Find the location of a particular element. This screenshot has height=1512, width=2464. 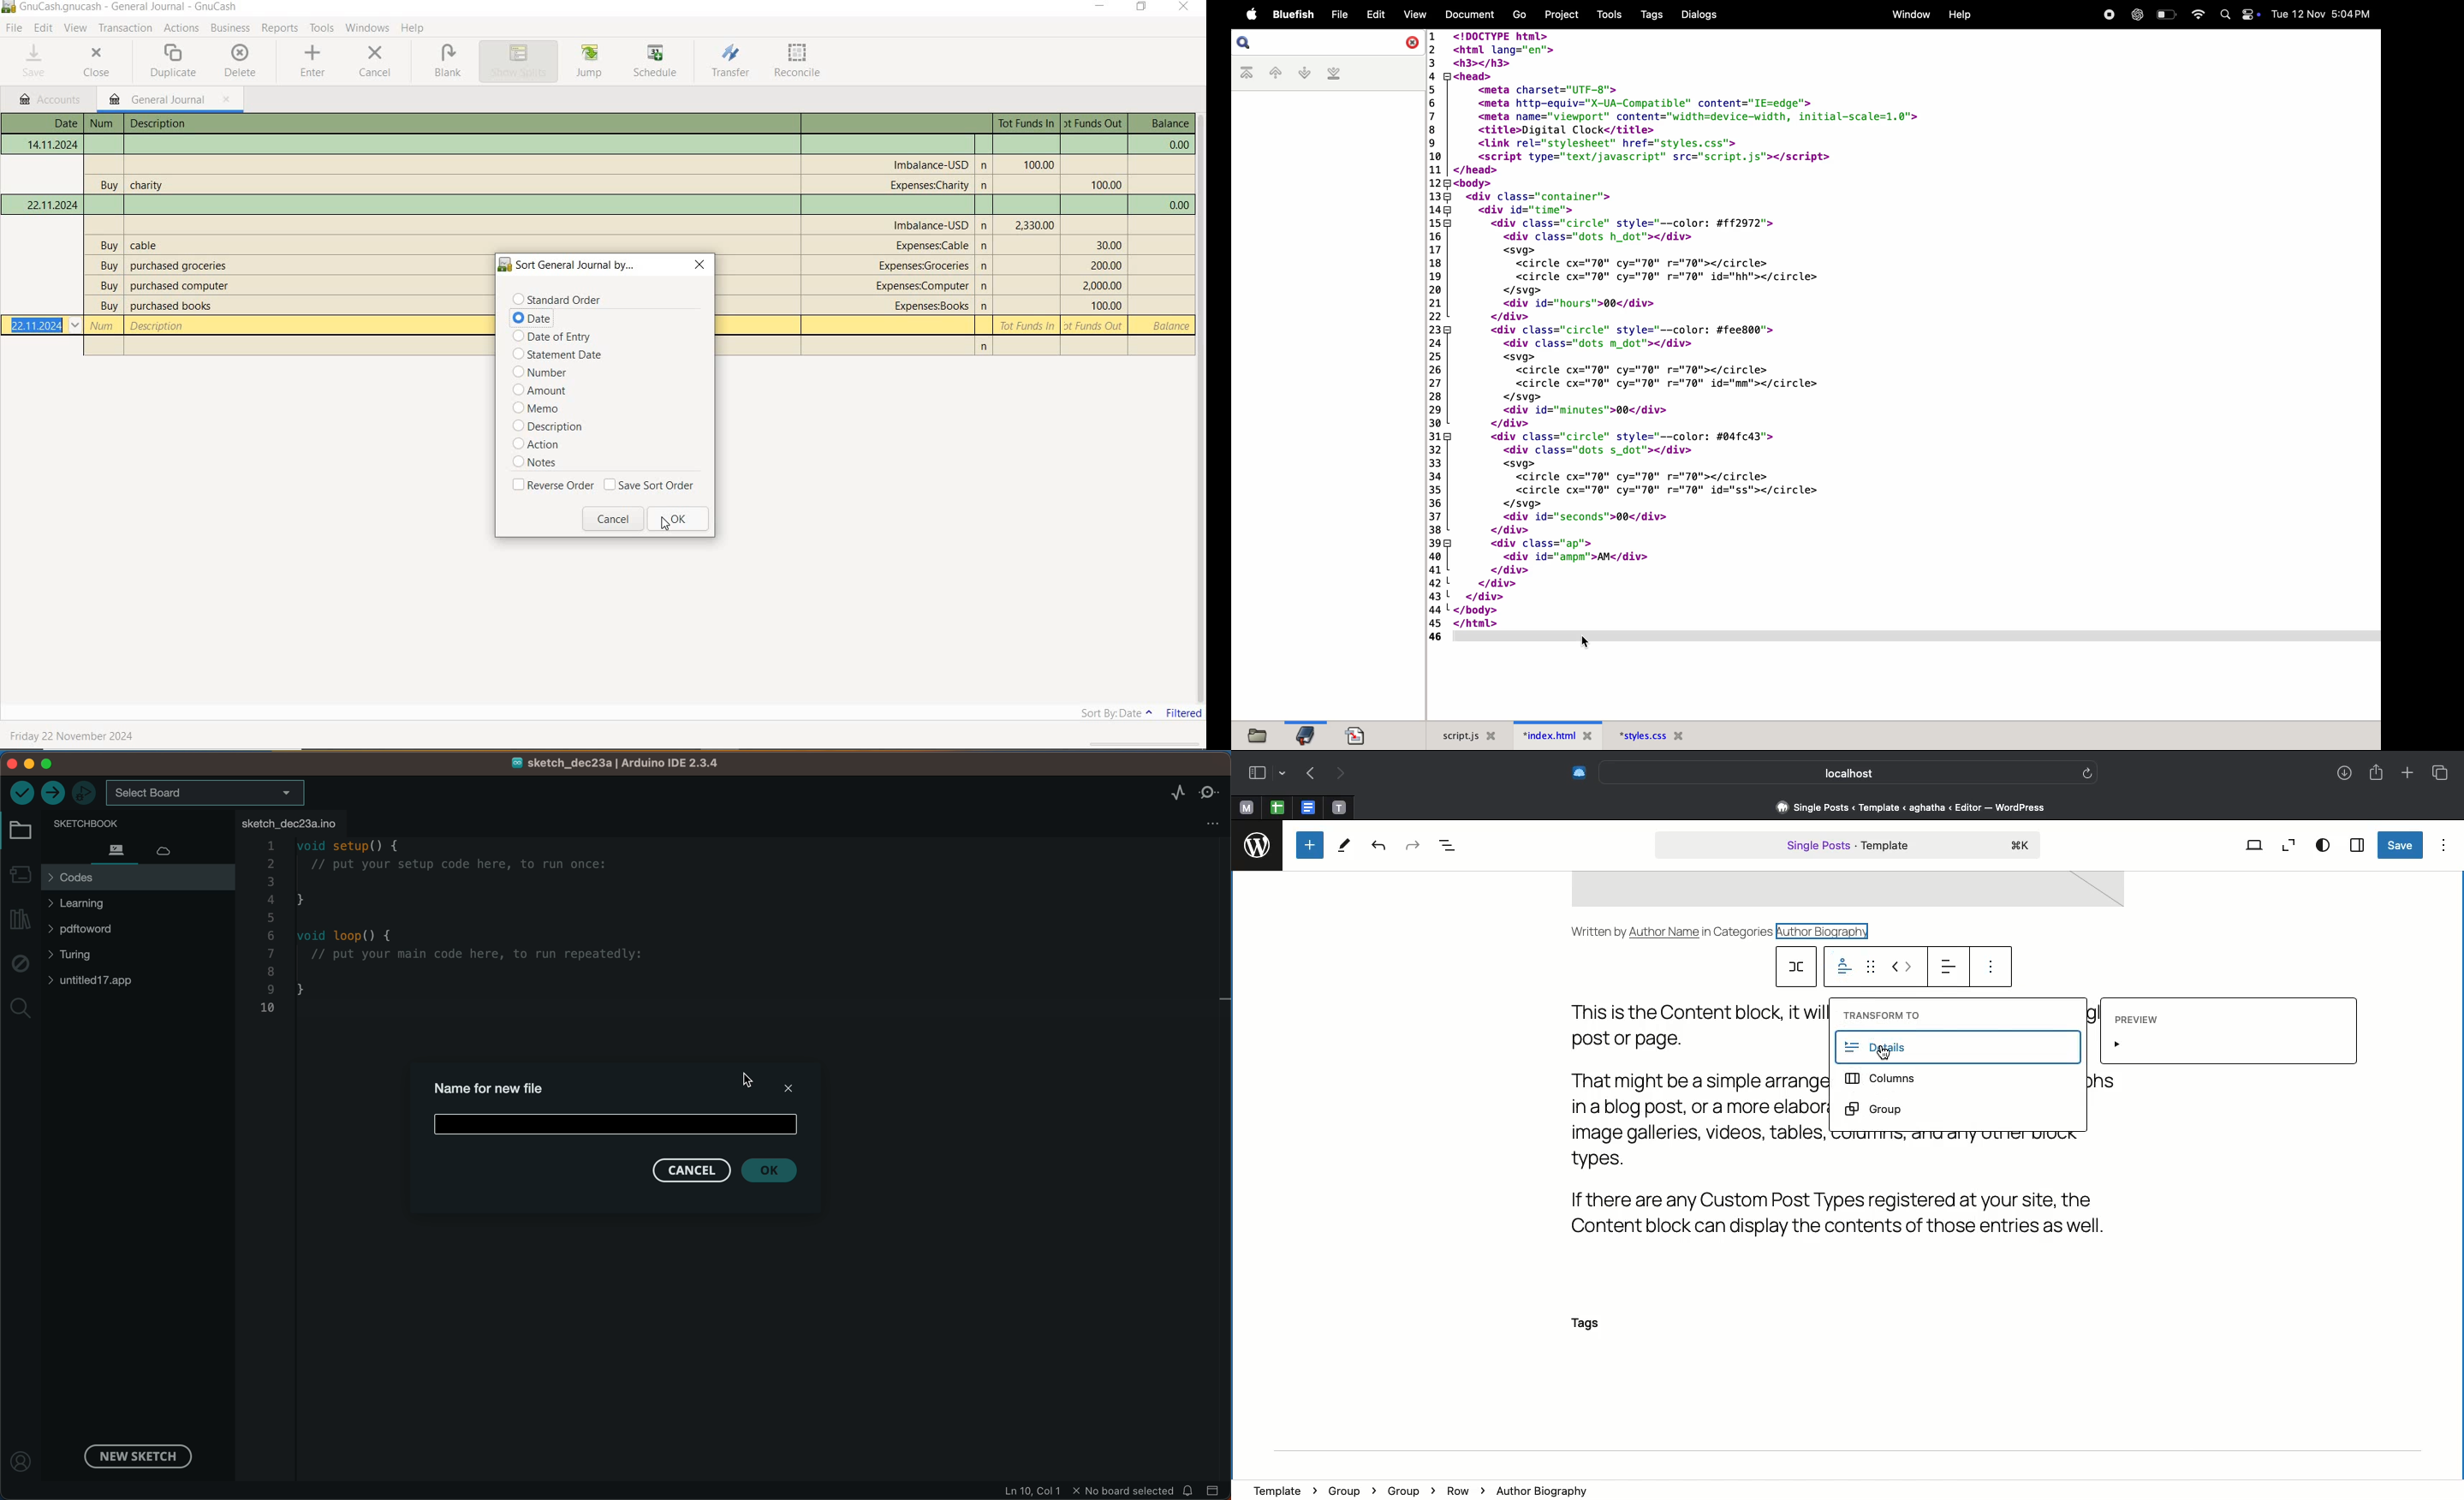

Extensions is located at coordinates (1577, 772).